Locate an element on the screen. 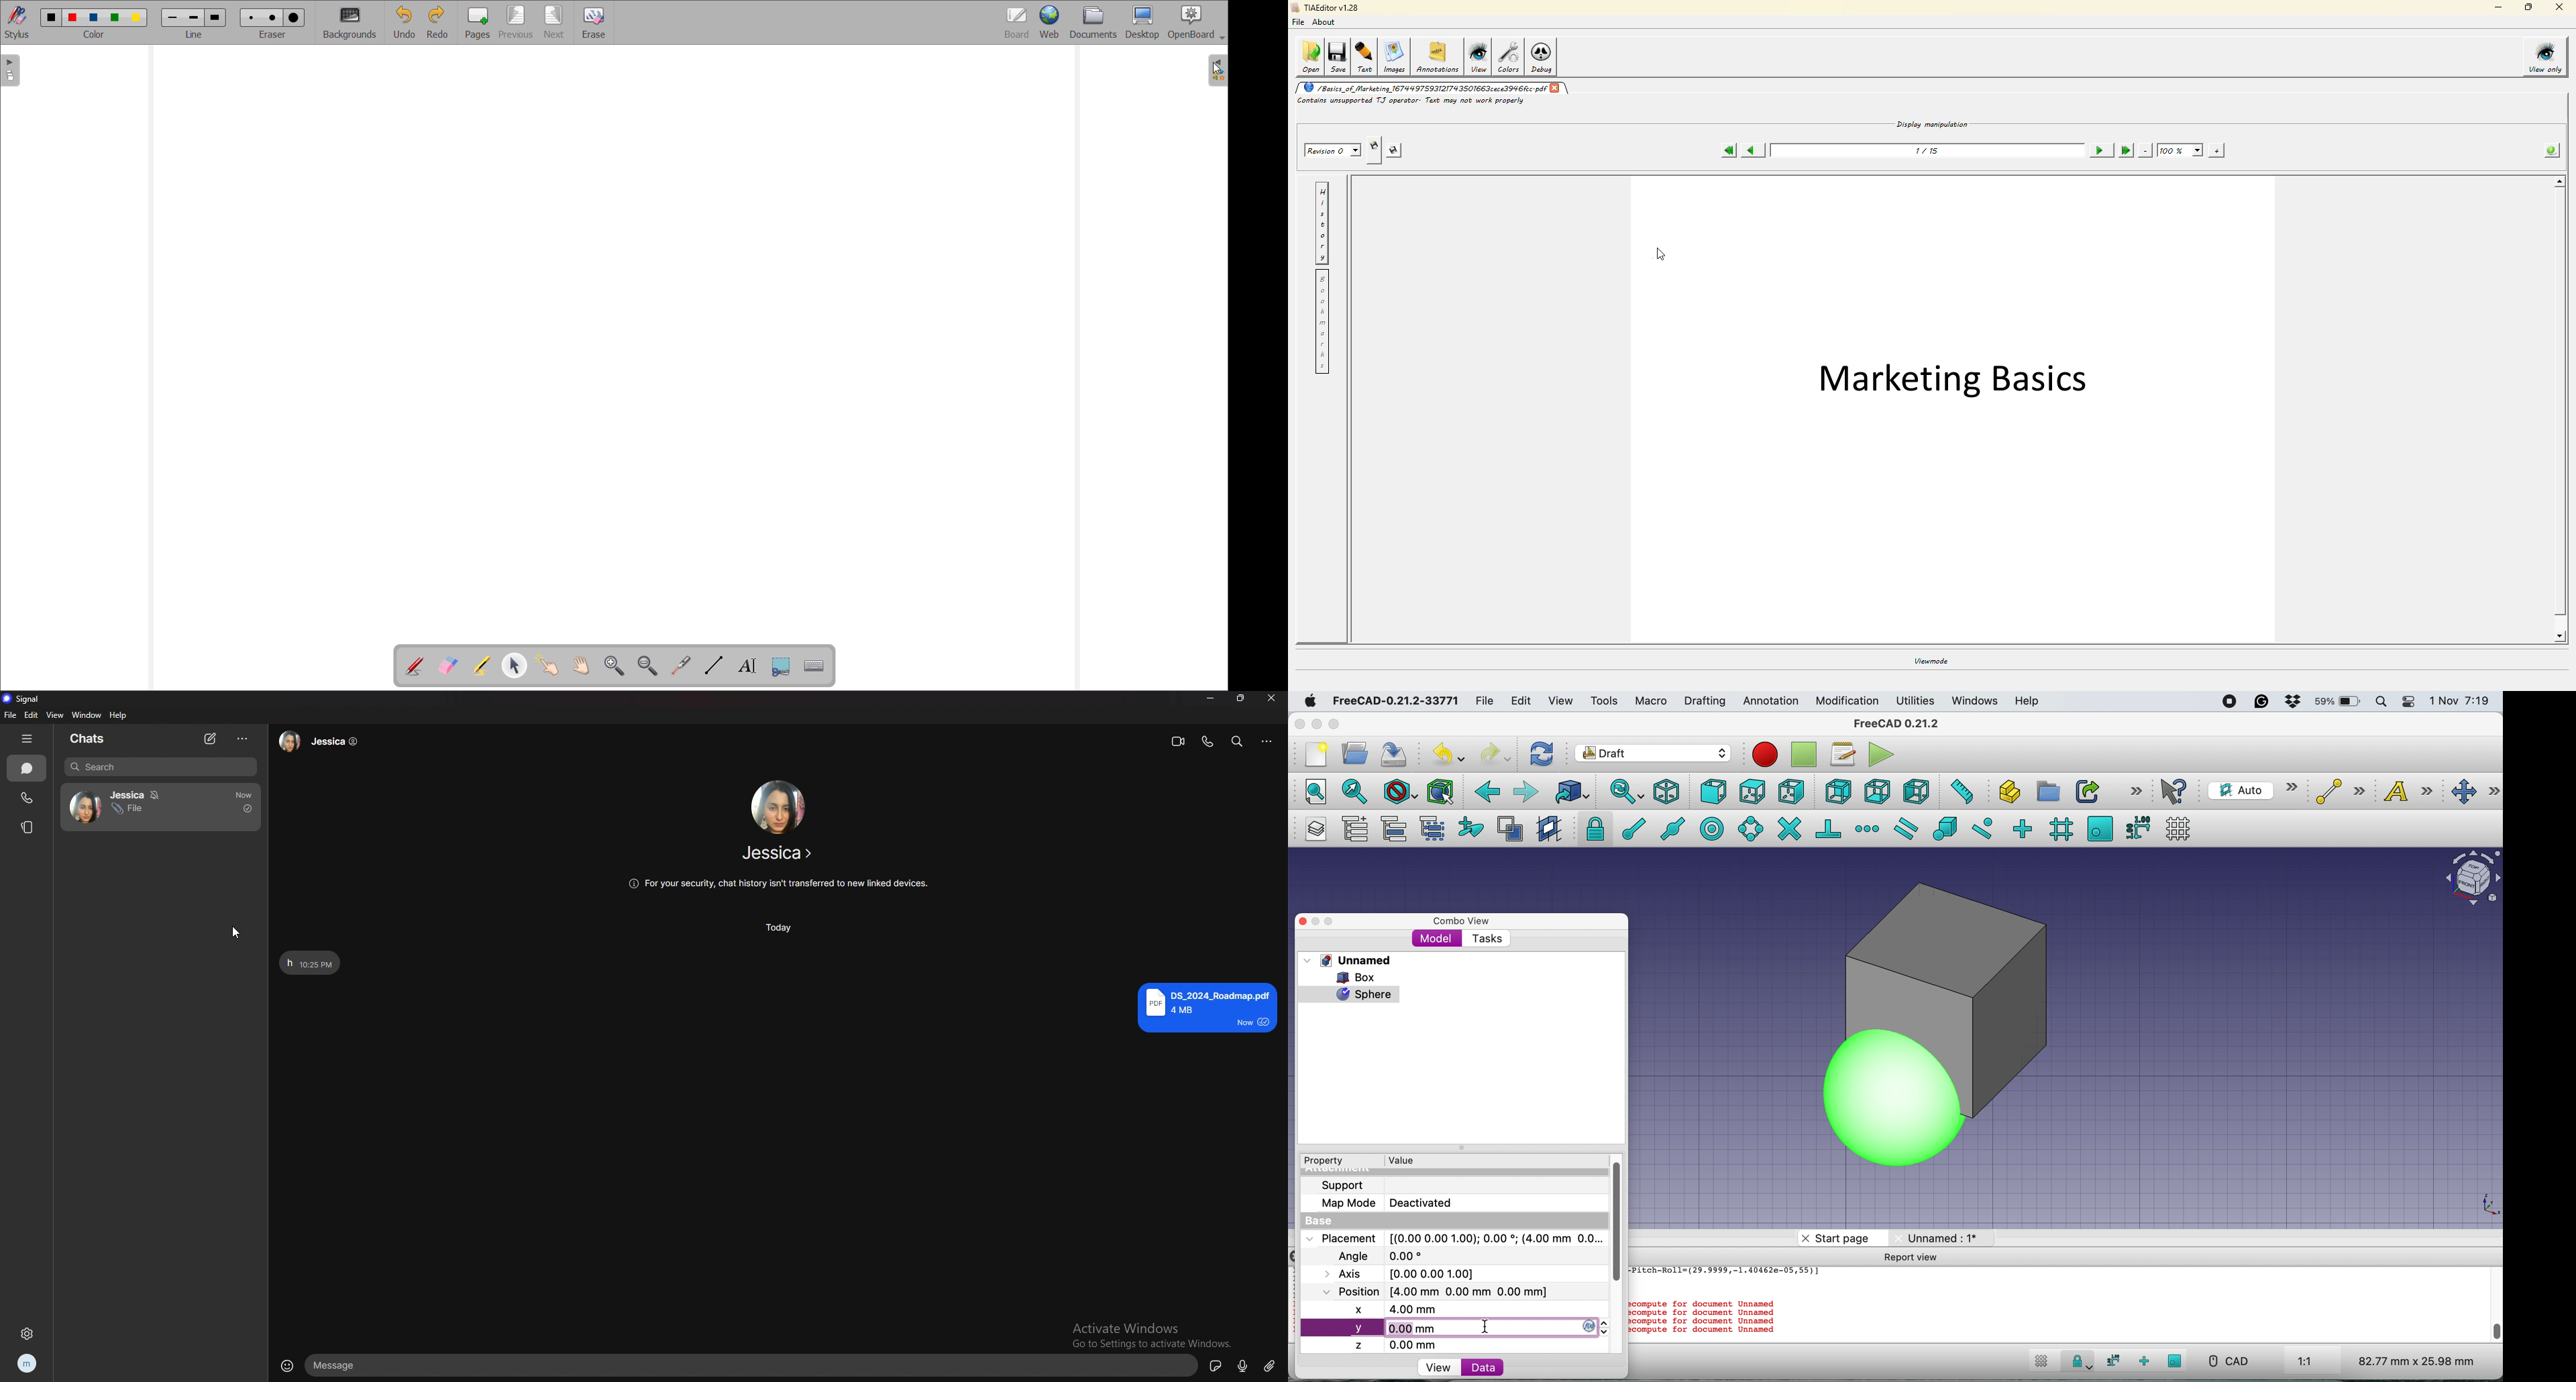 Image resolution: width=2576 pixels, height=1400 pixels. tasks is located at coordinates (1486, 939).